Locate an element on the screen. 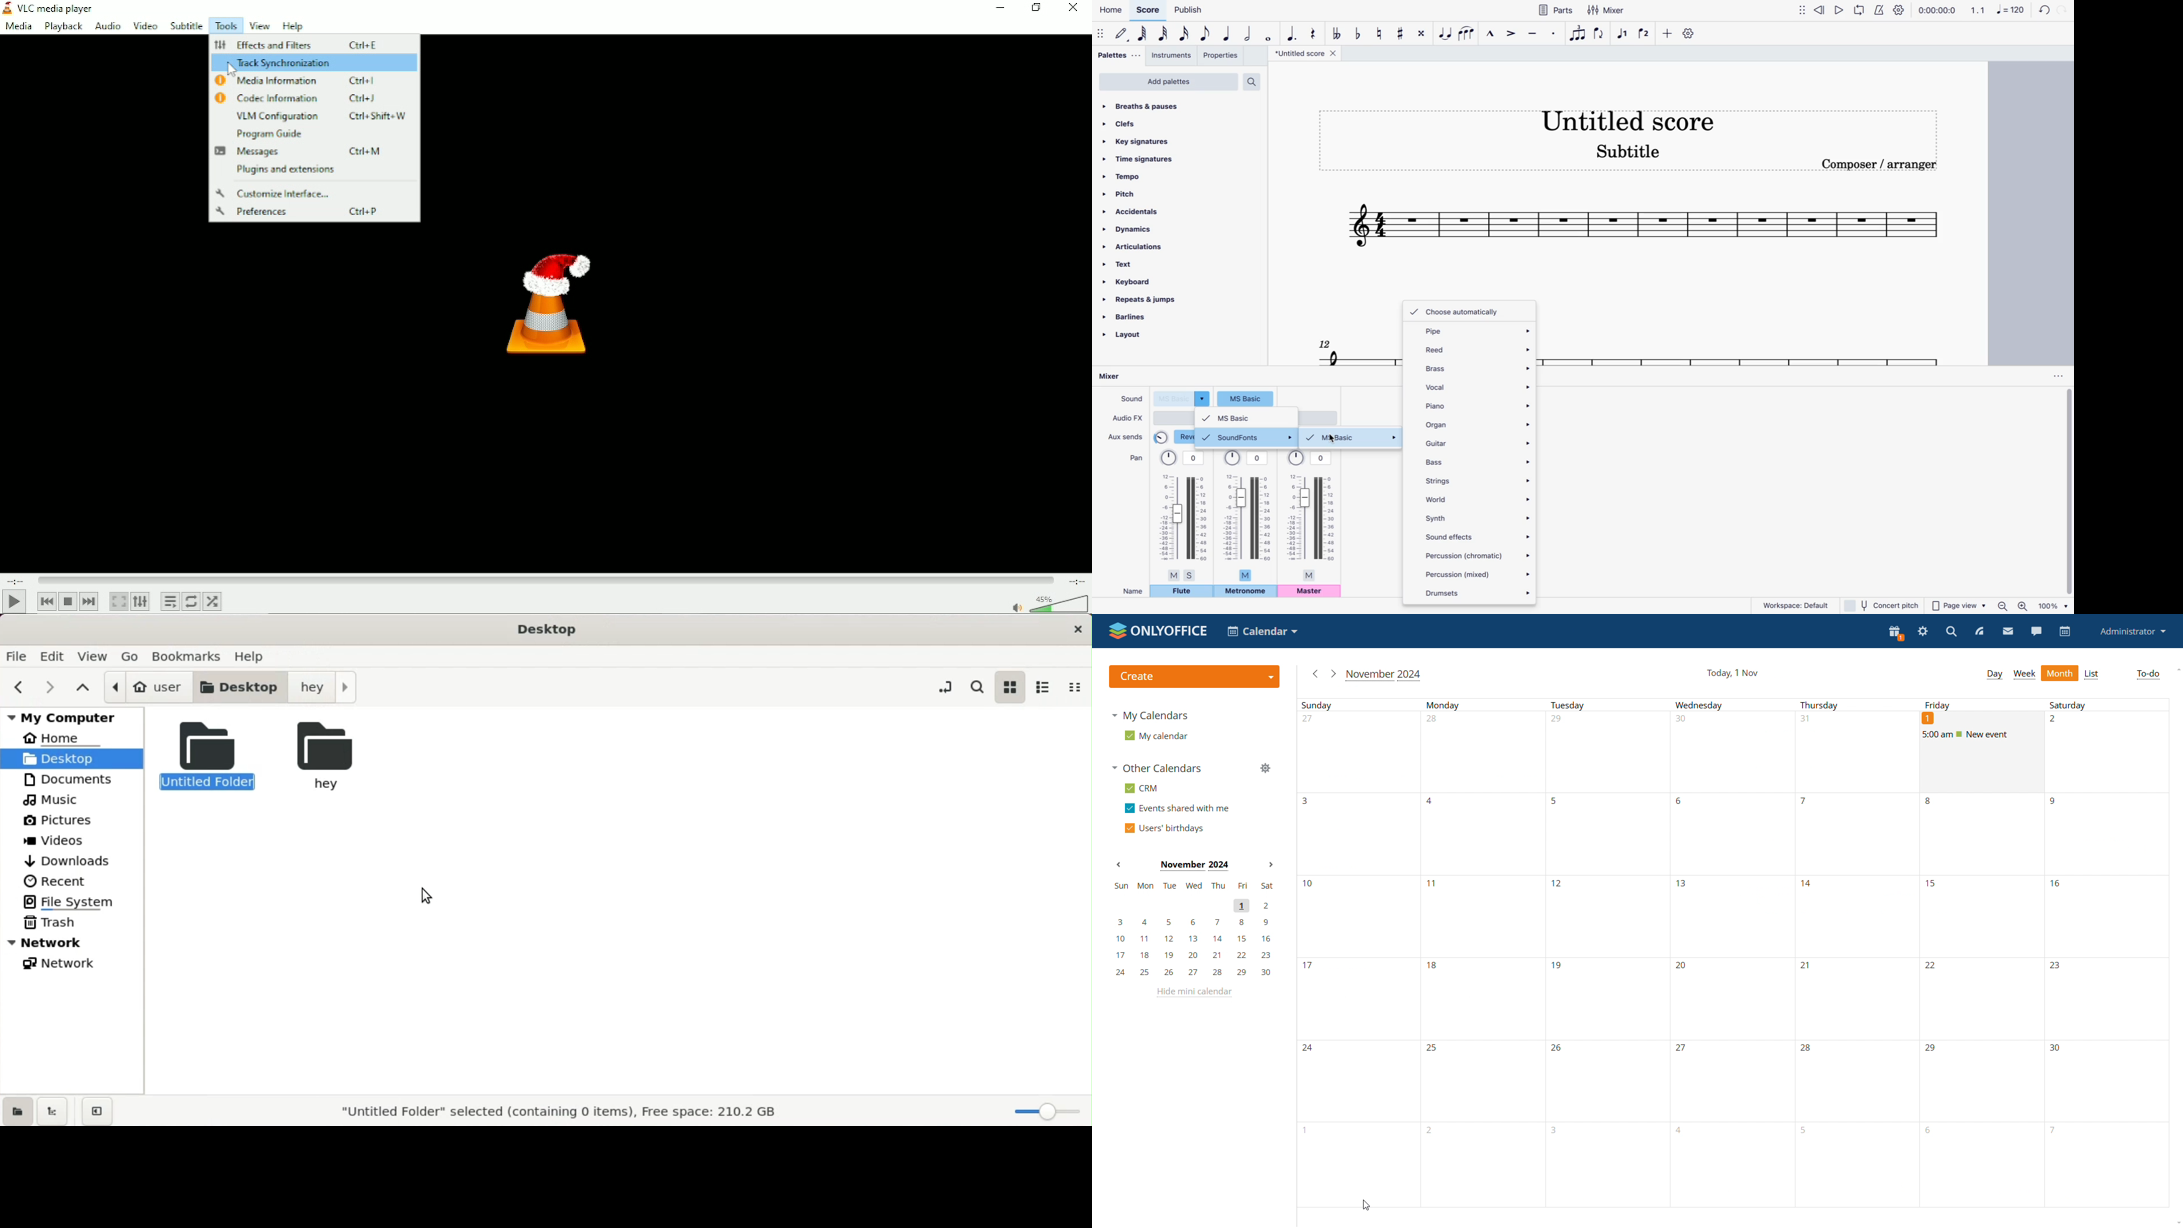  64th note is located at coordinates (1143, 34).